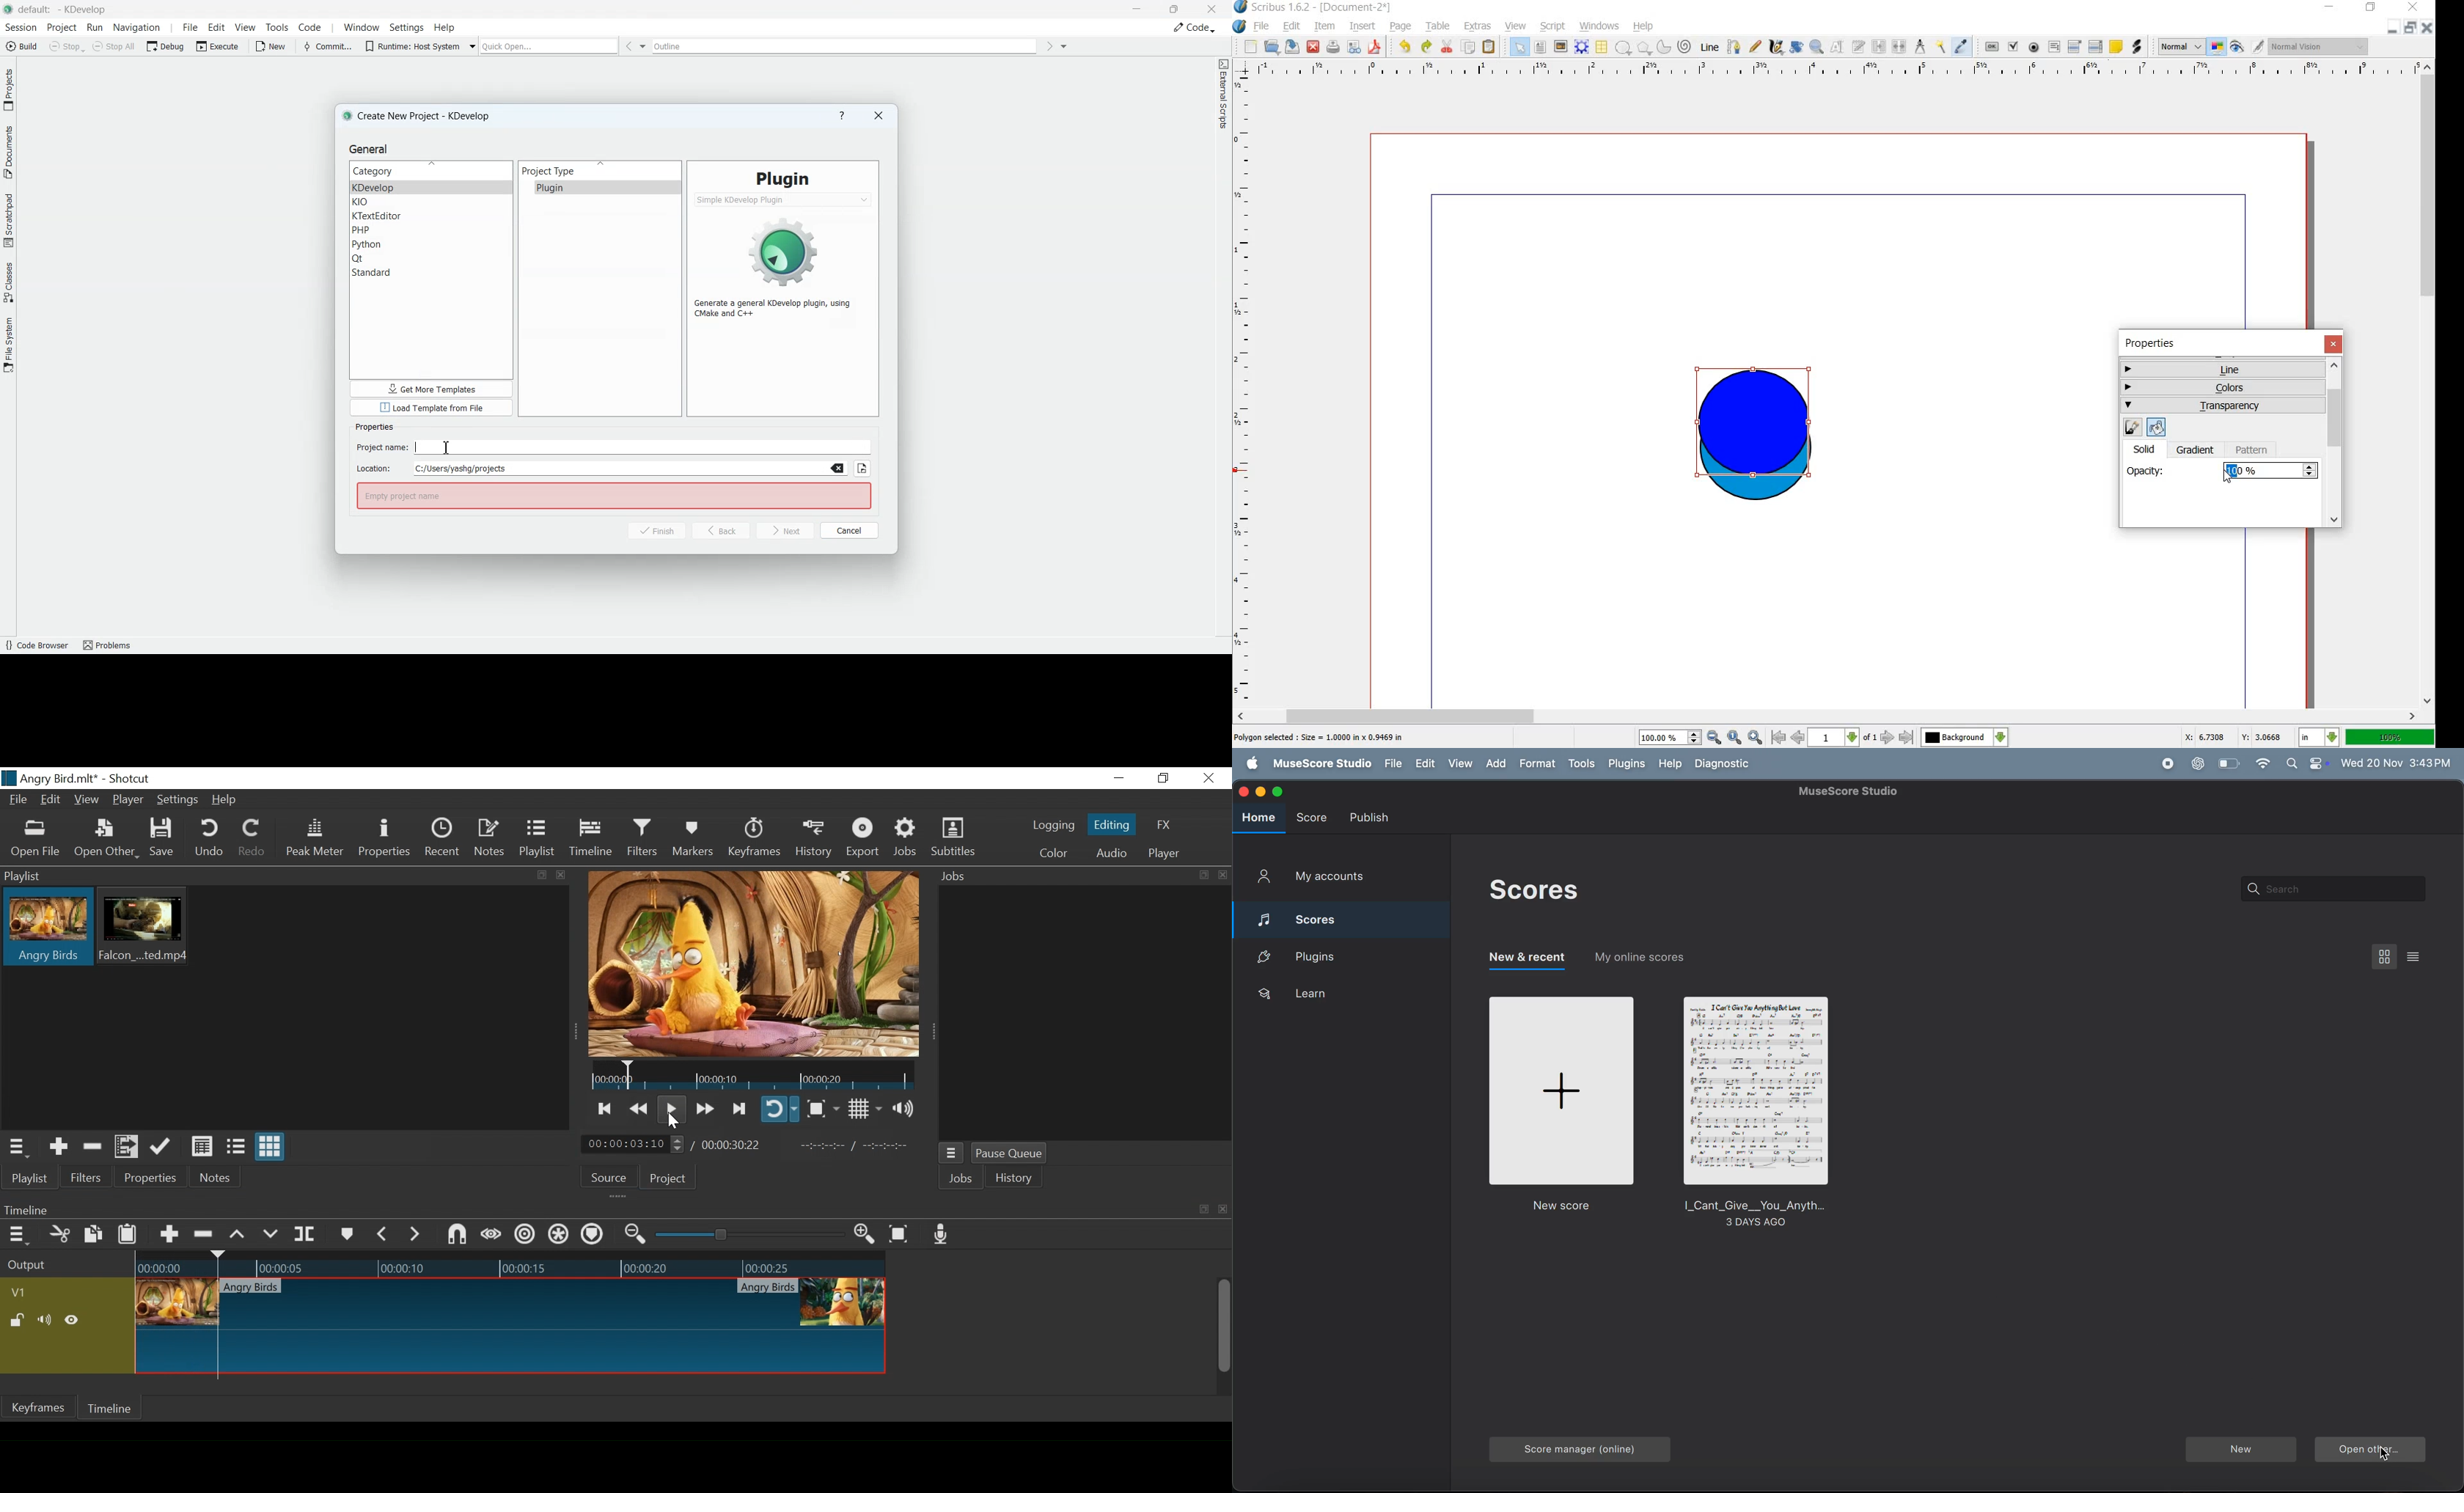  What do you see at coordinates (1054, 827) in the screenshot?
I see `logging` at bounding box center [1054, 827].